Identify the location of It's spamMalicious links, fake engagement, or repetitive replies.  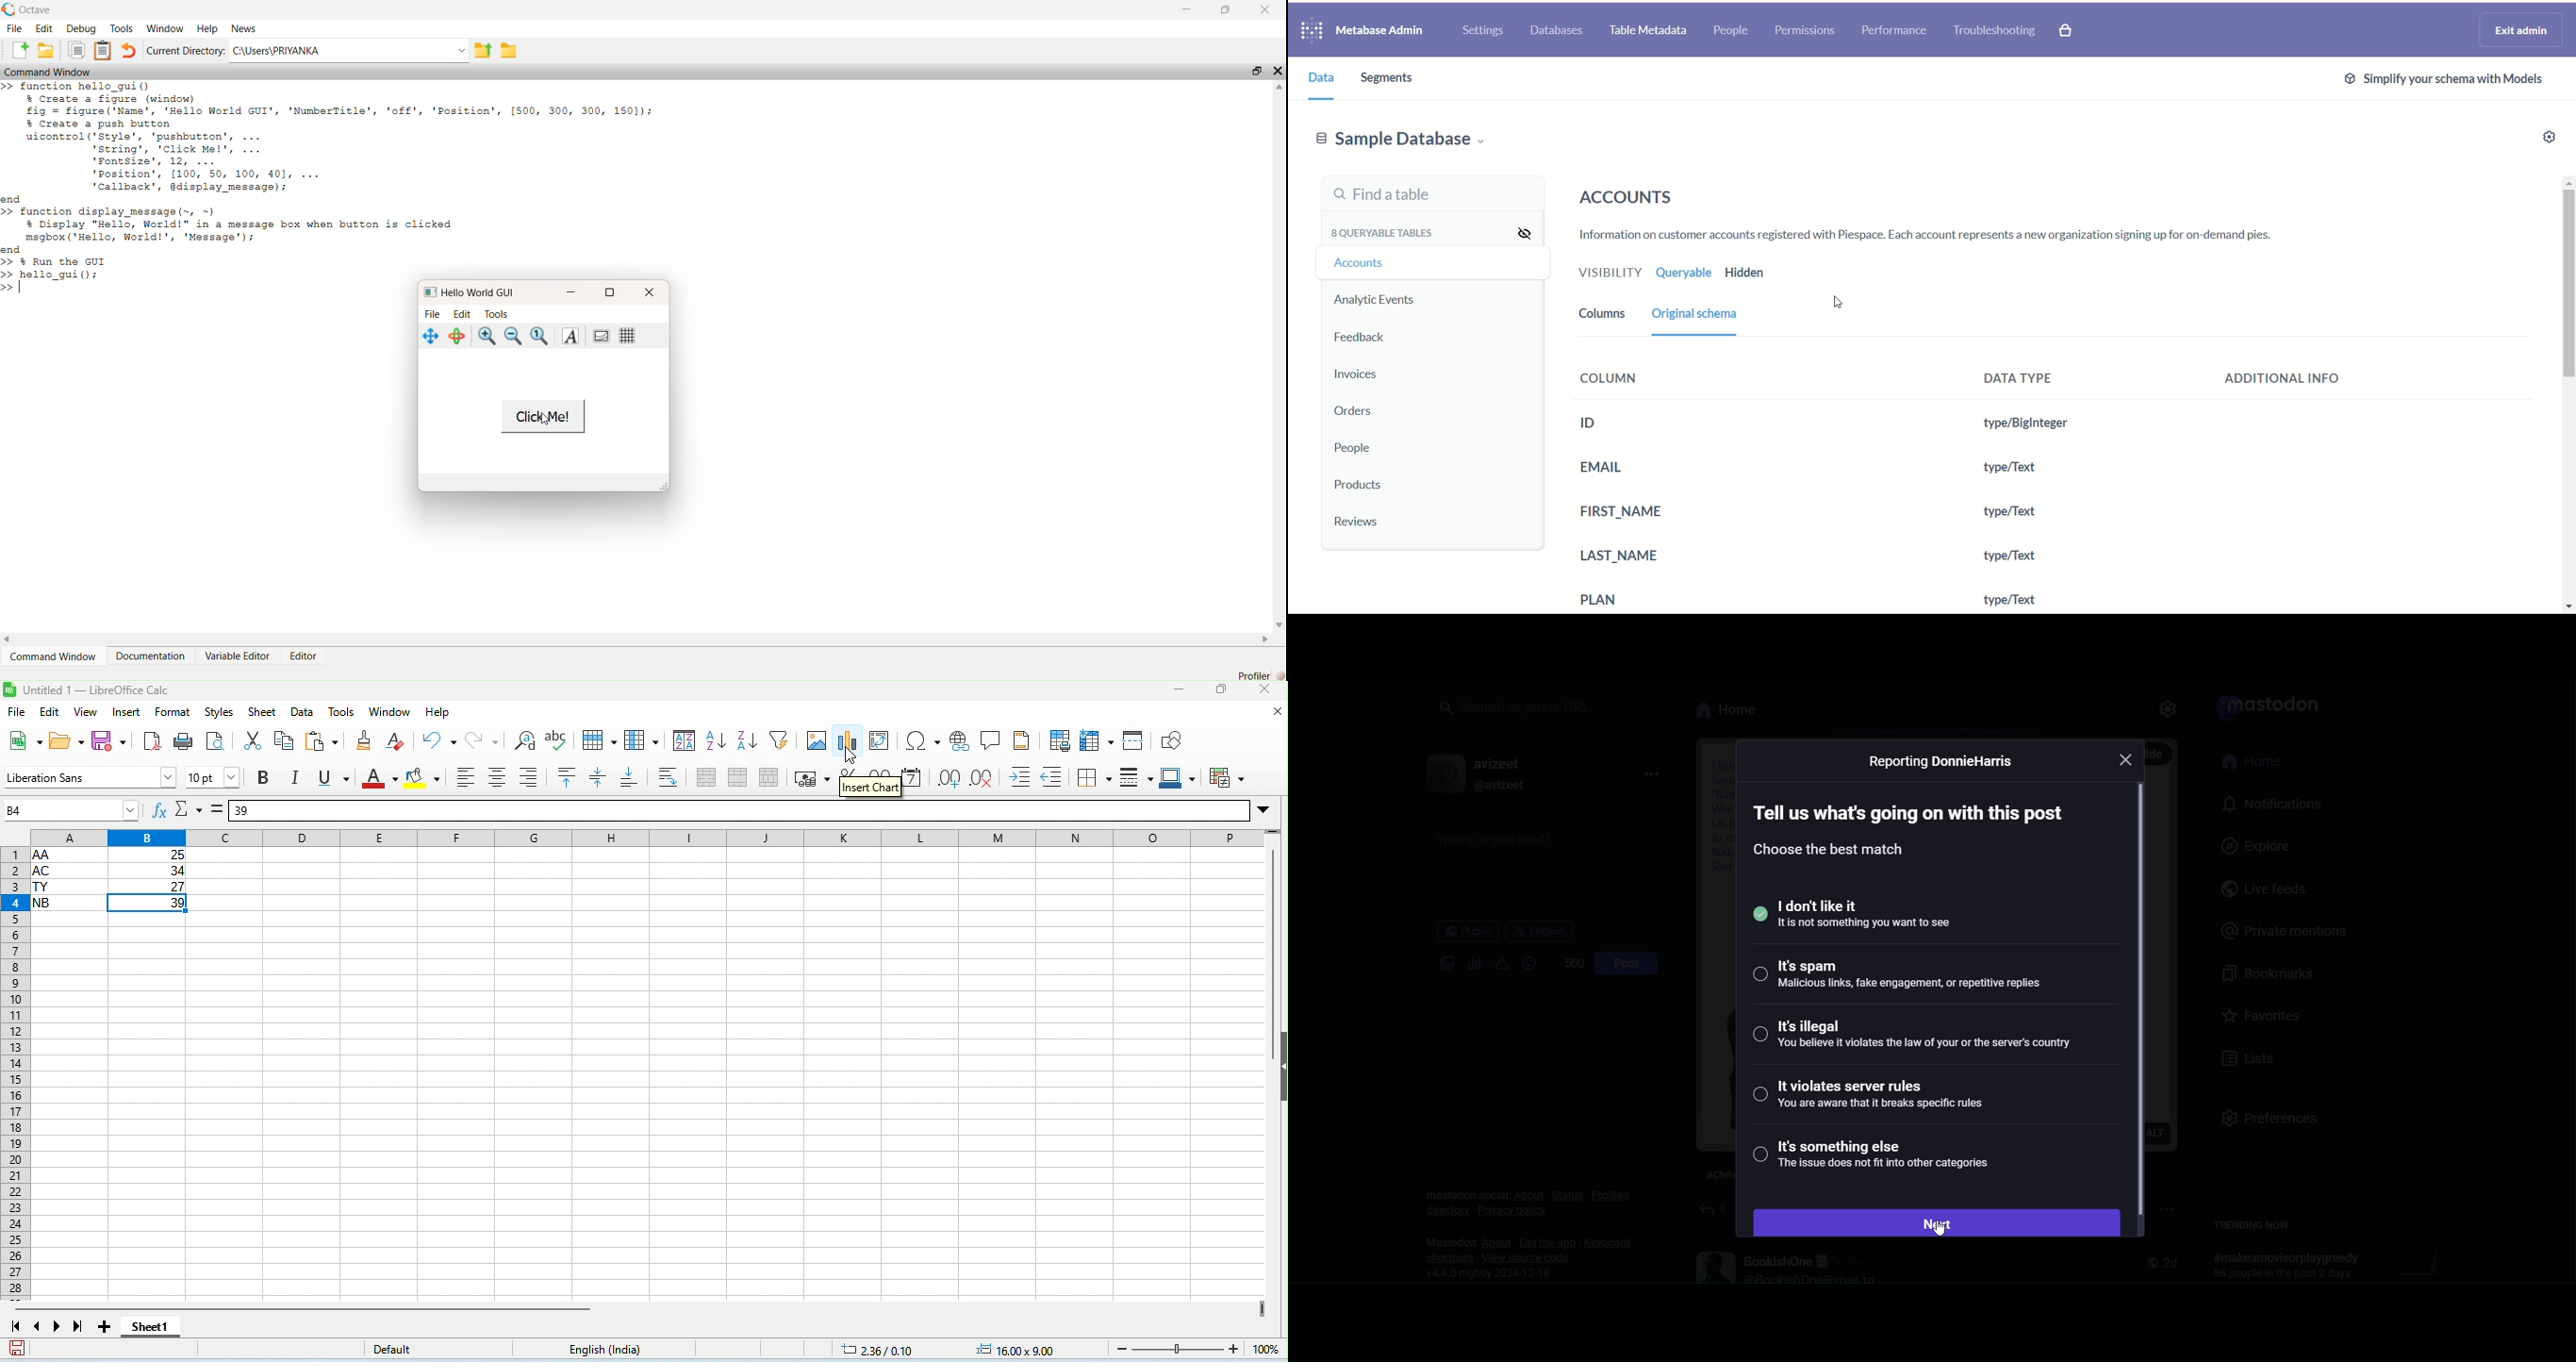
(1900, 979).